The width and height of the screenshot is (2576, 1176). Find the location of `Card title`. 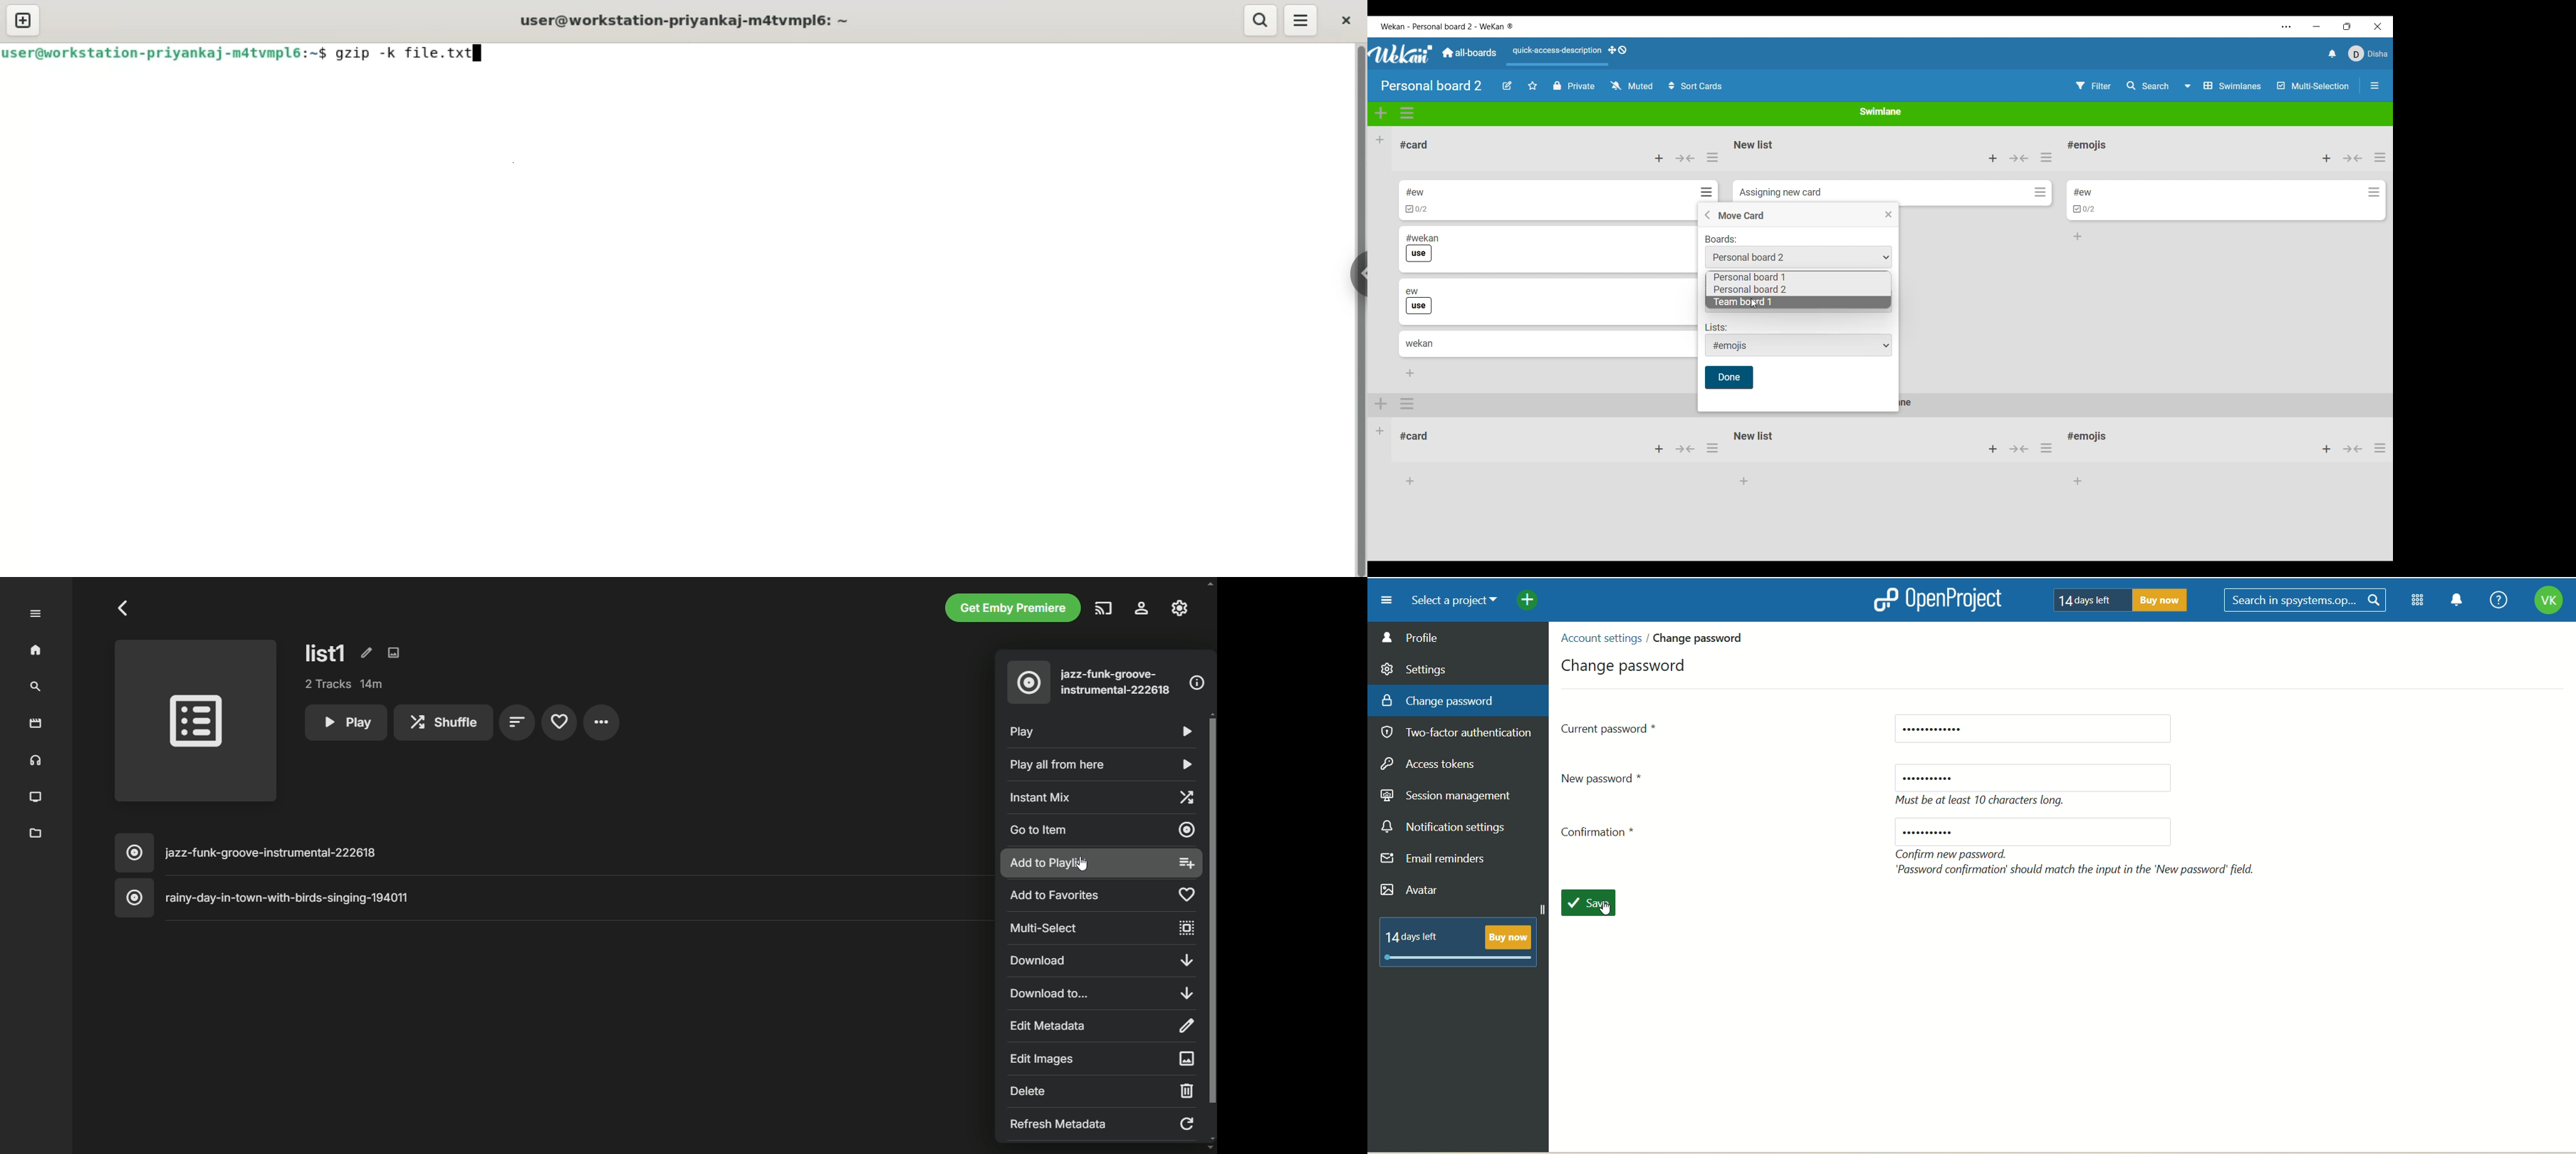

Card title is located at coordinates (1419, 344).